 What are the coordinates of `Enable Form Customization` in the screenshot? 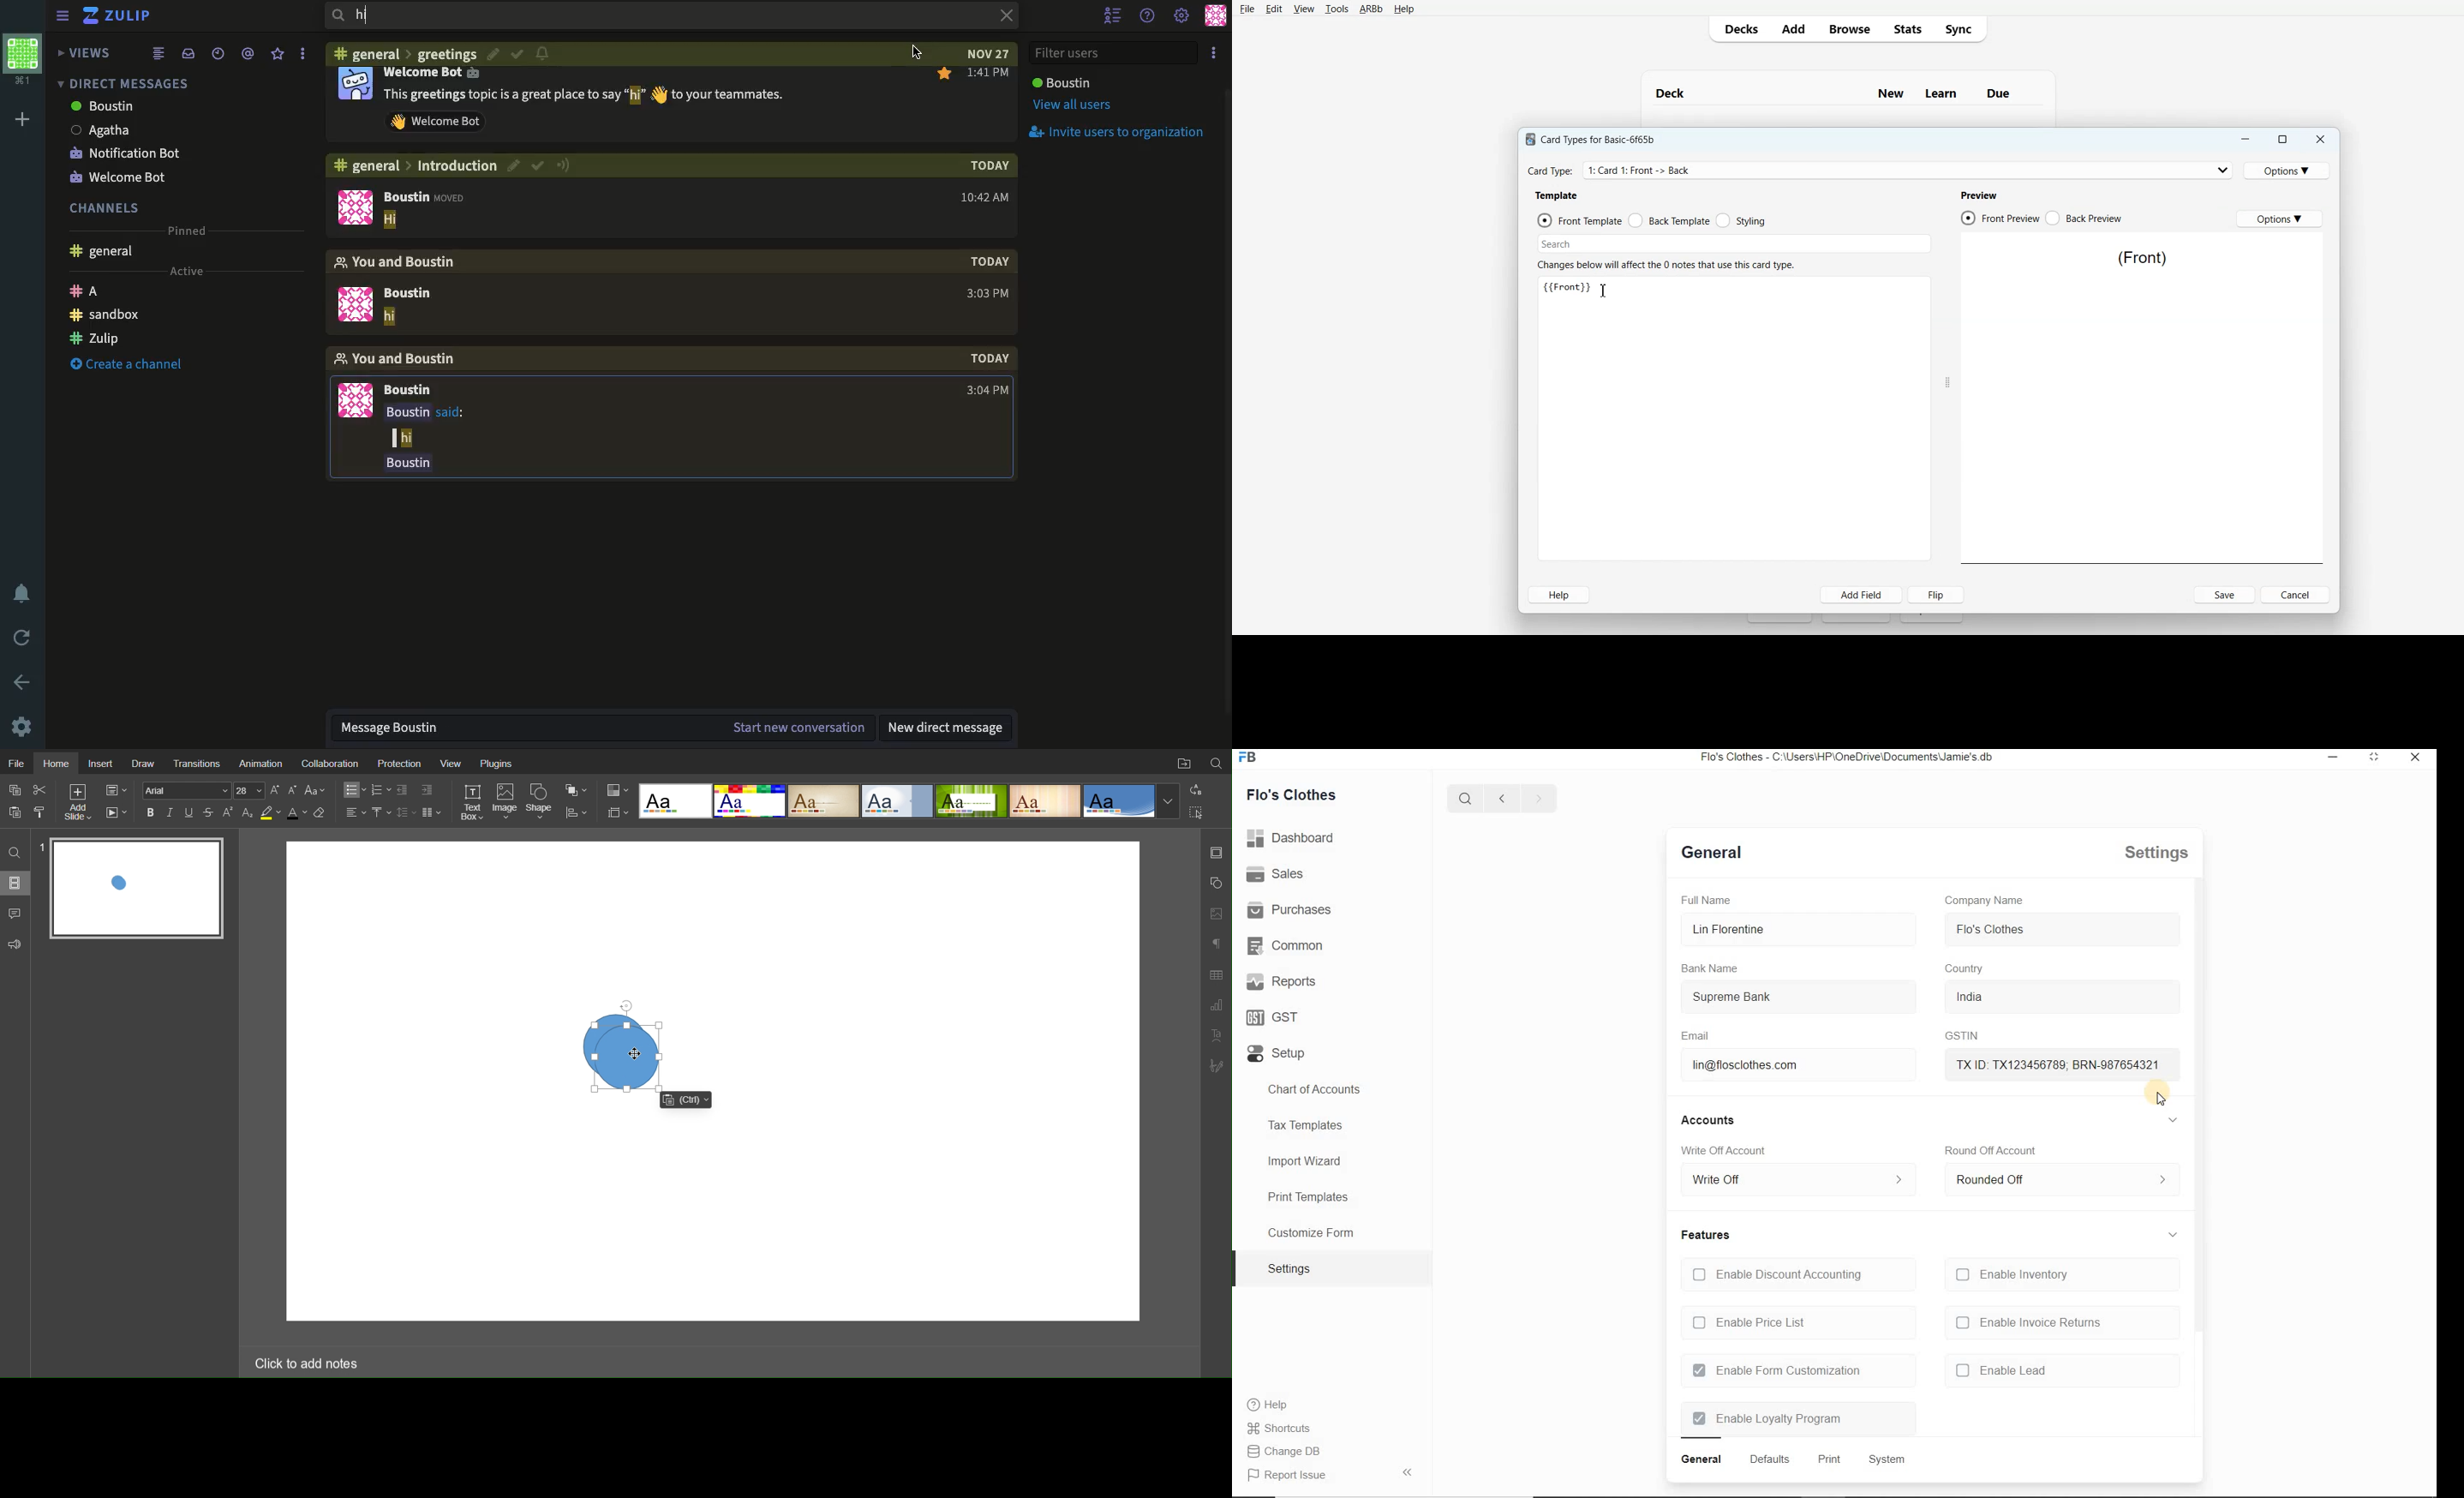 It's located at (1776, 1371).